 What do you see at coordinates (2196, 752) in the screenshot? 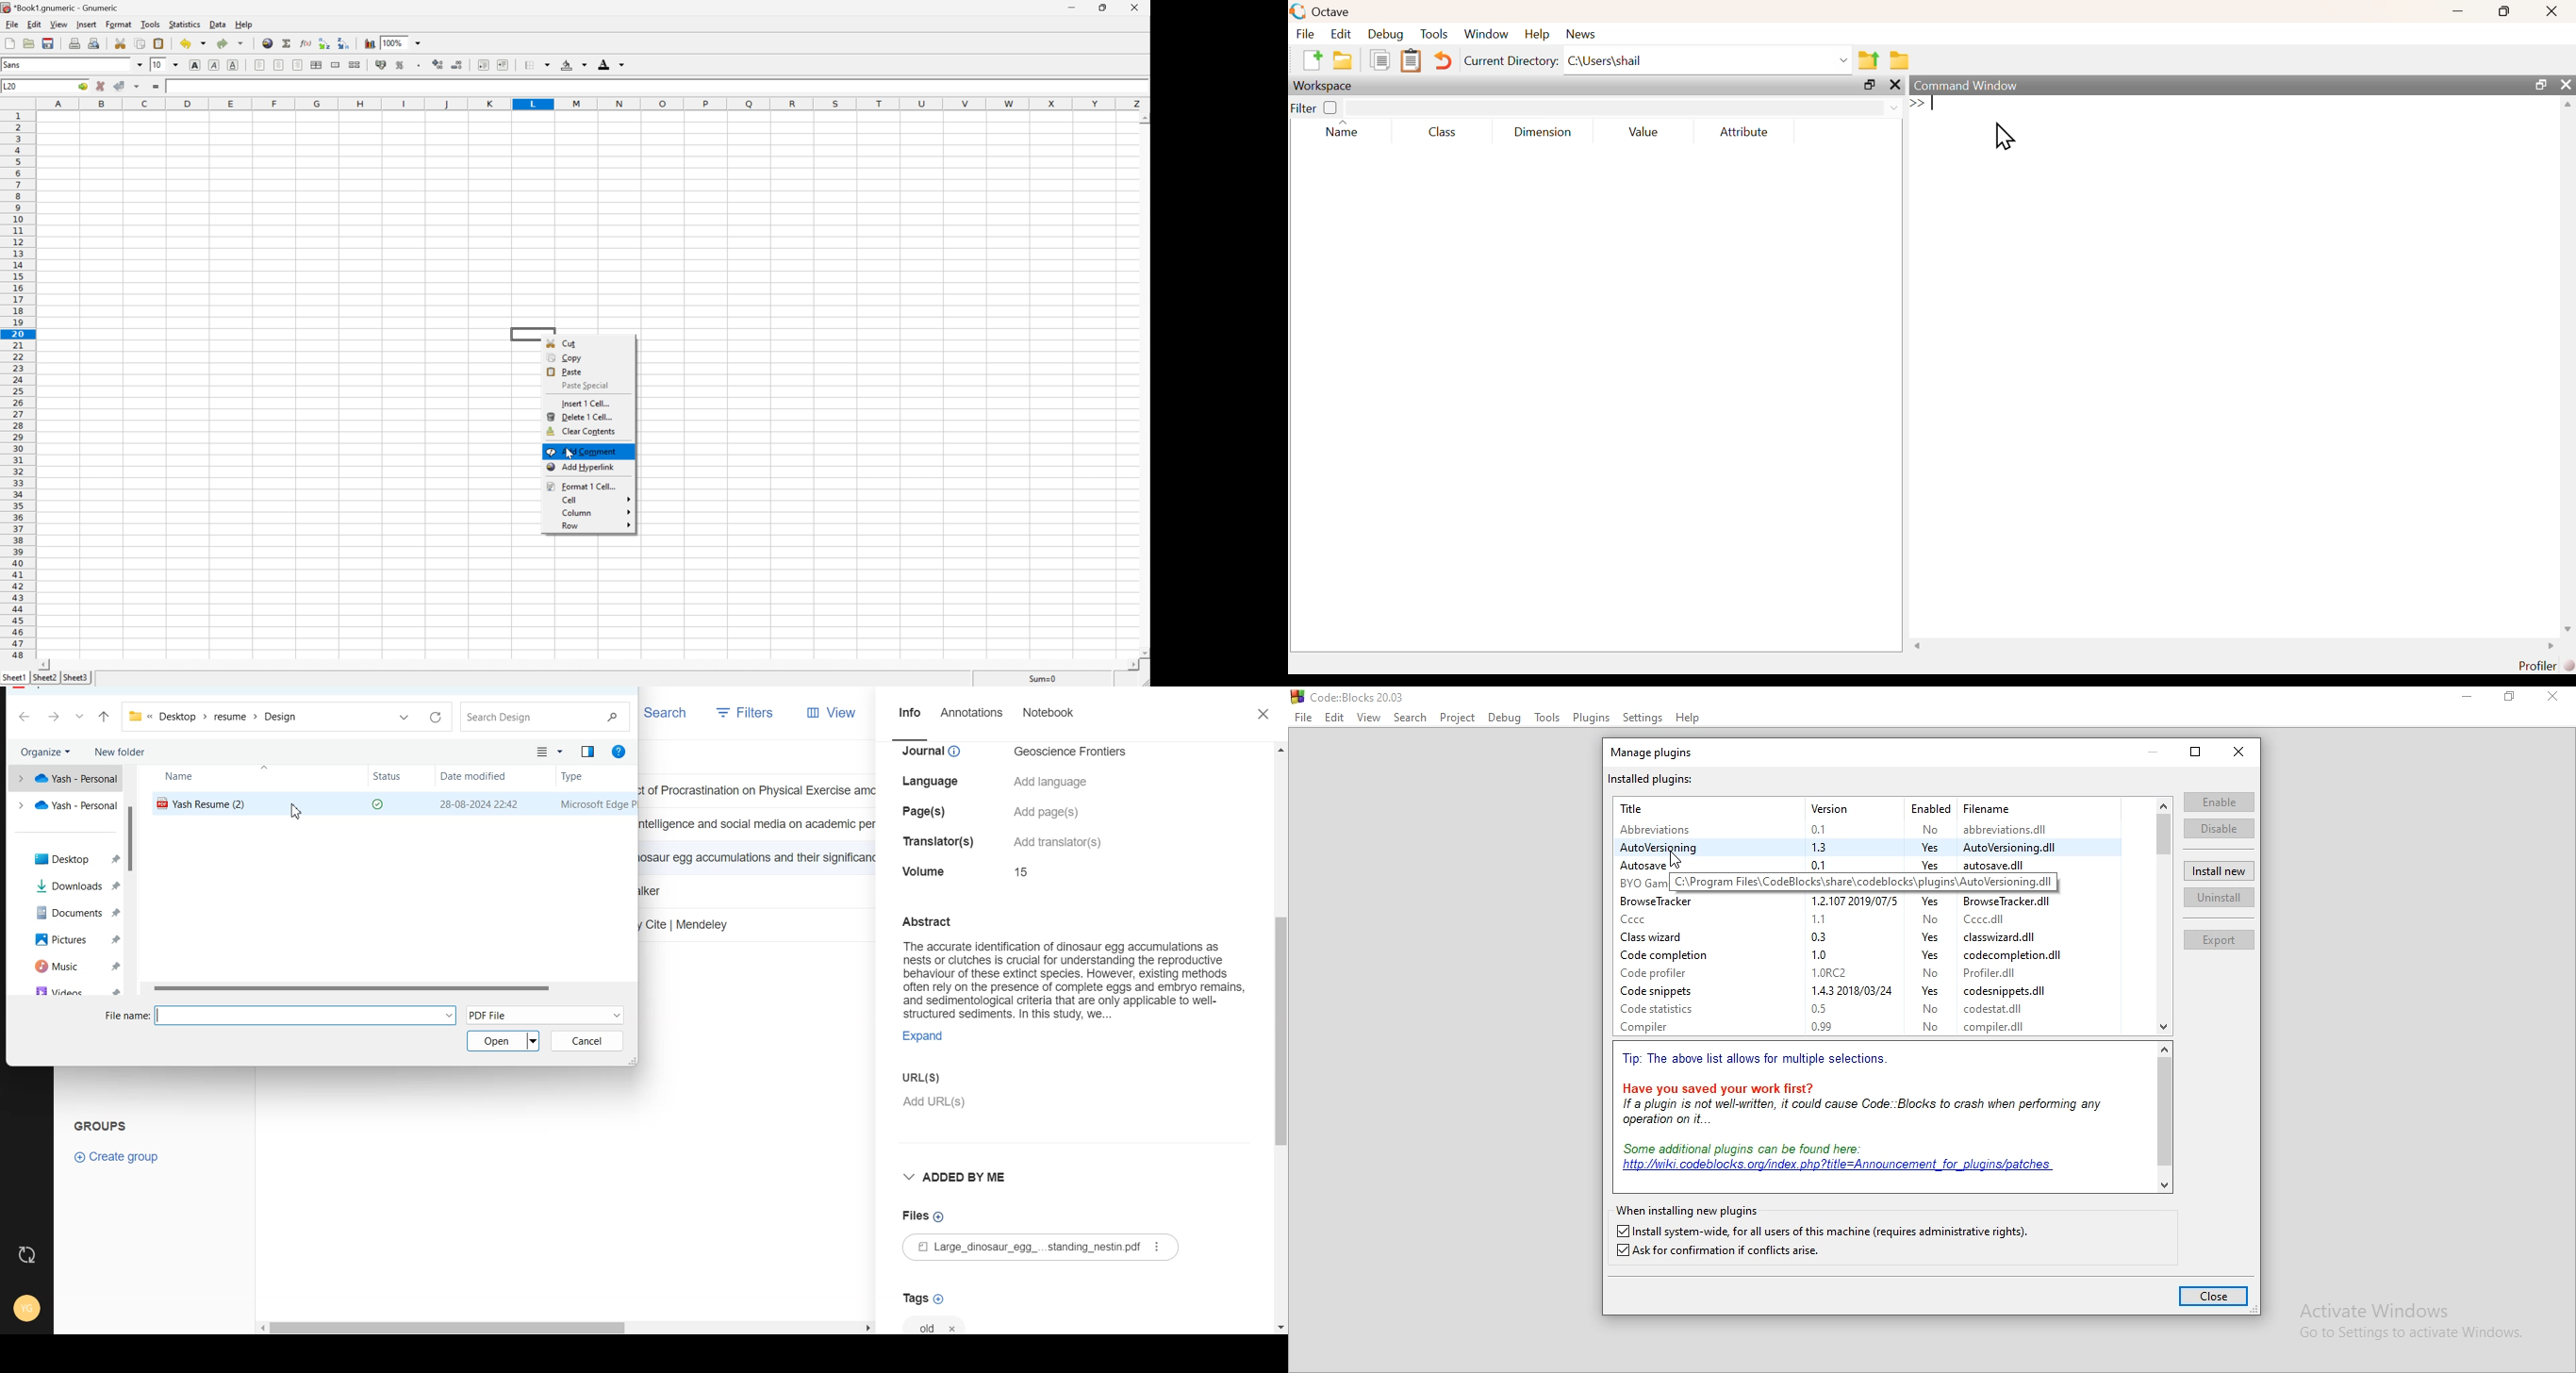
I see `maximize` at bounding box center [2196, 752].